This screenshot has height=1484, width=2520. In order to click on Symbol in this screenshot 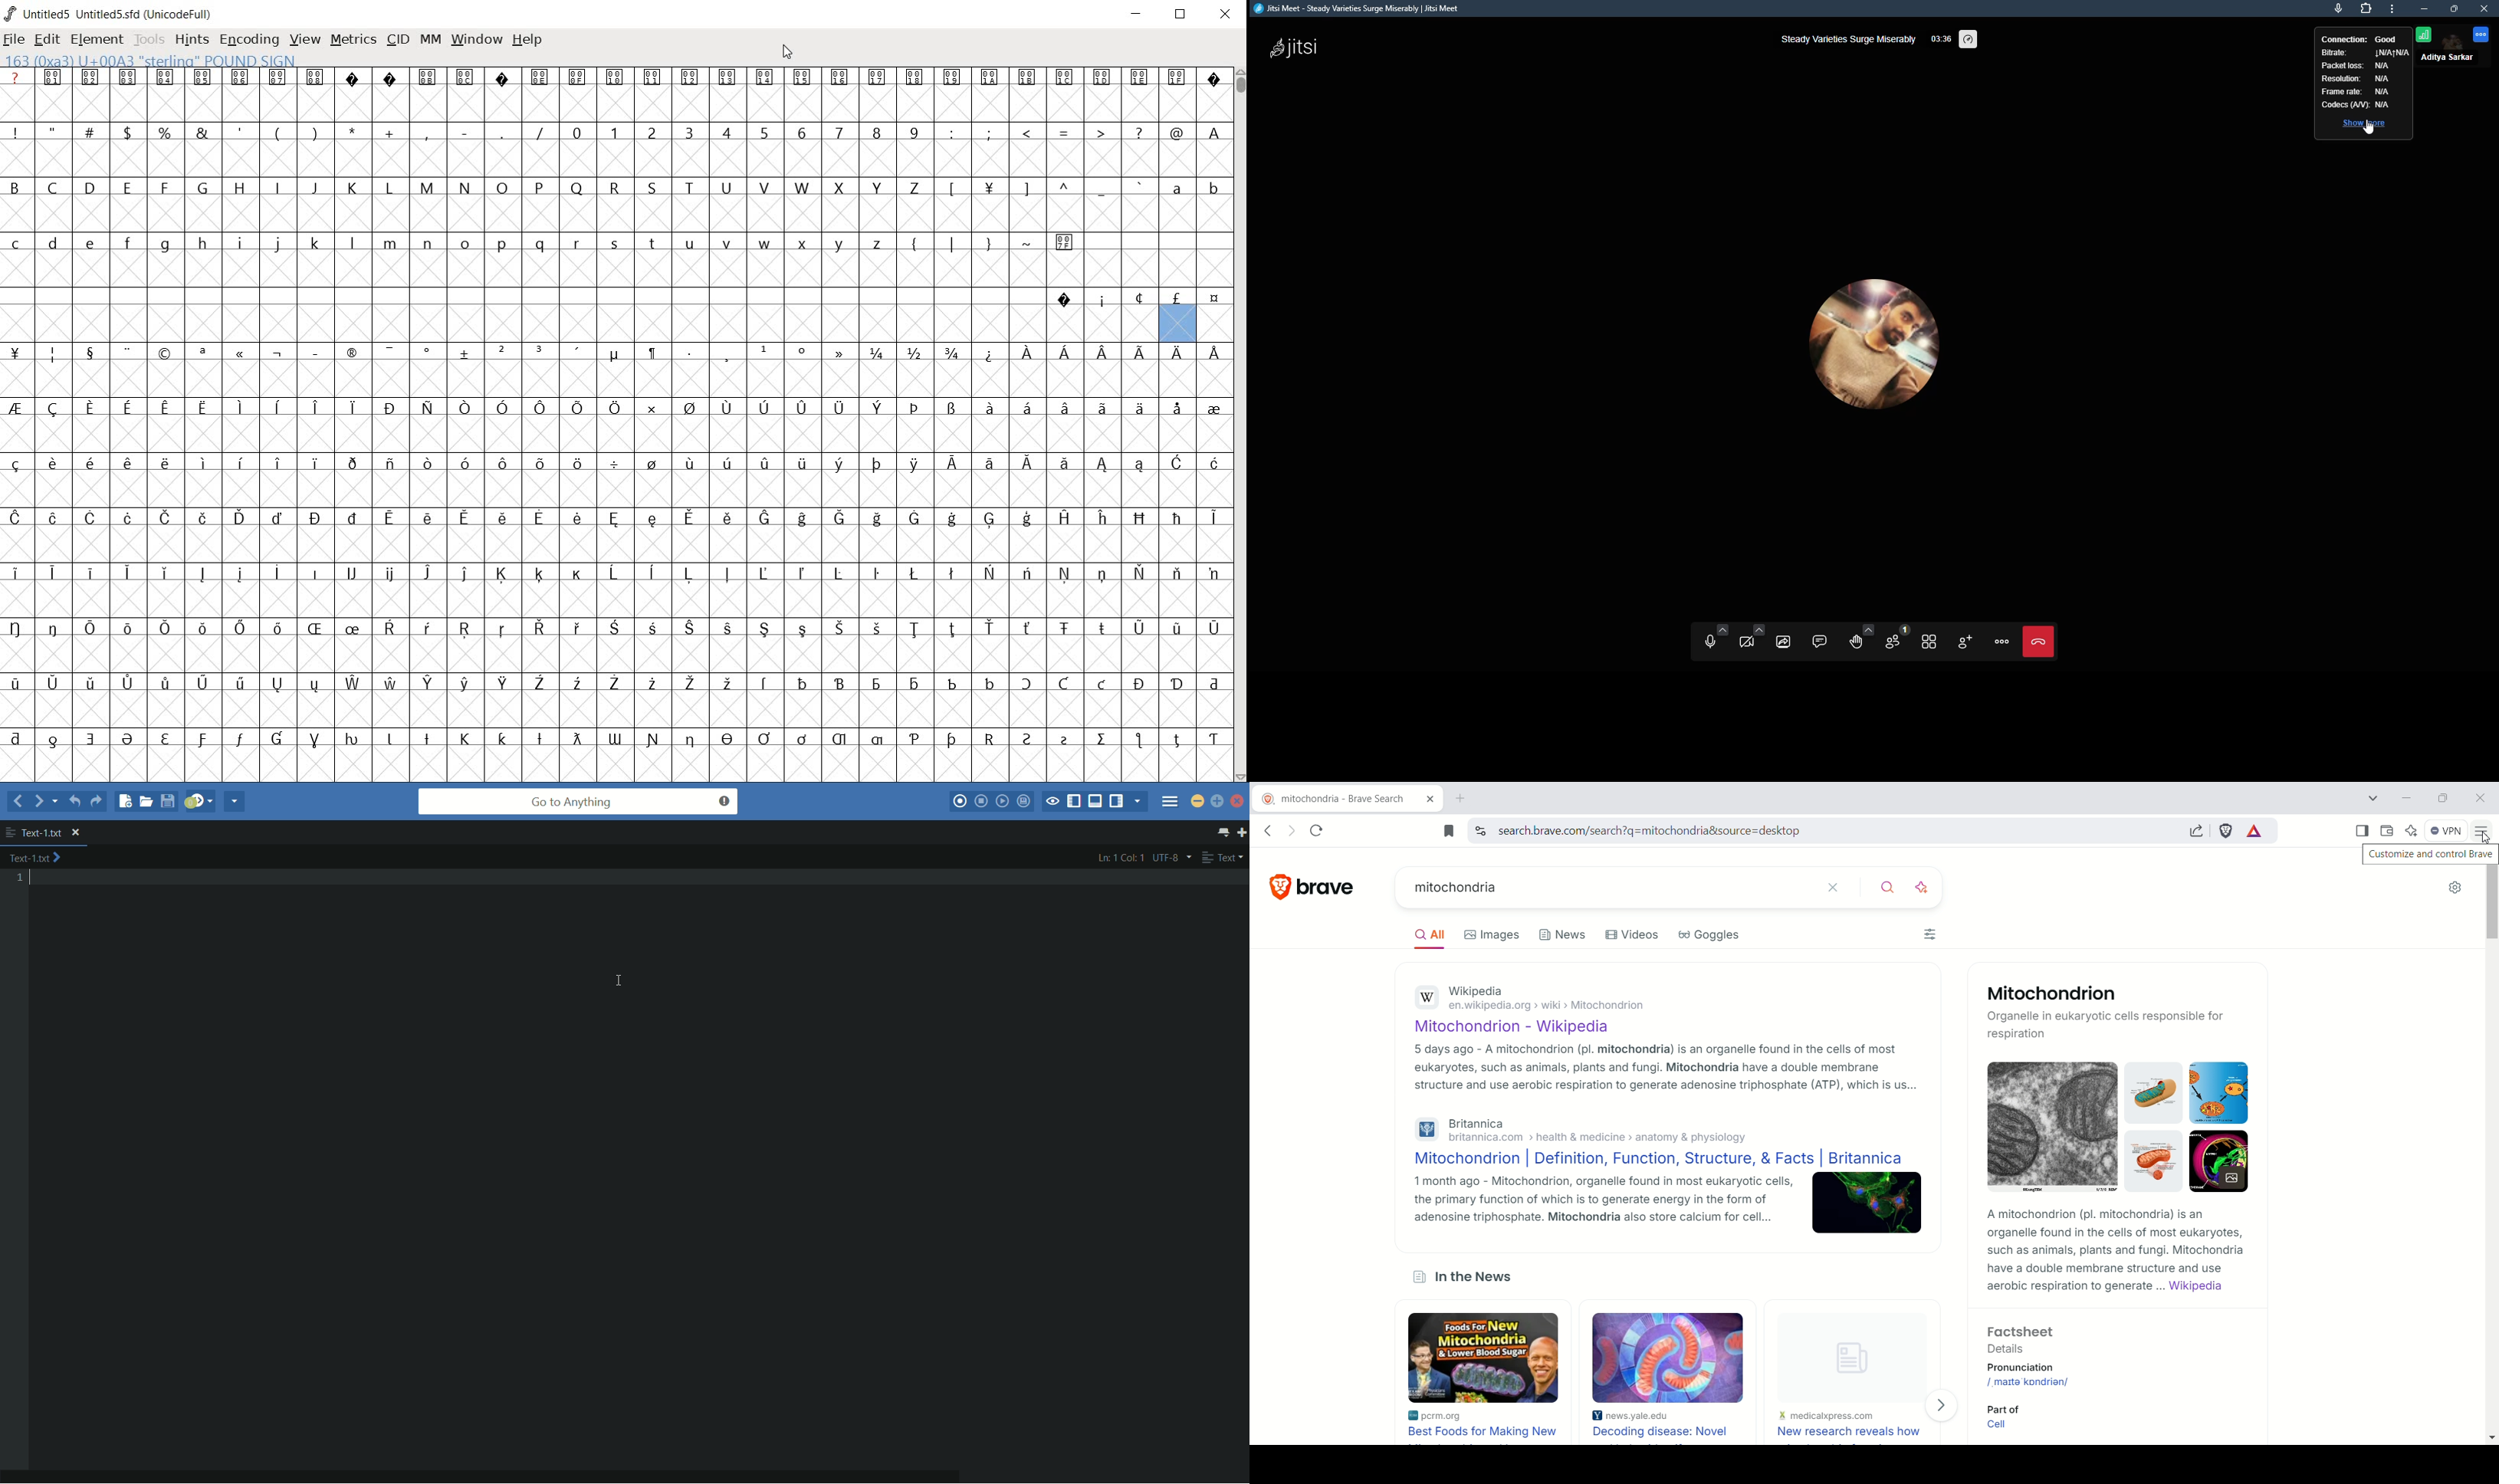, I will do `click(89, 462)`.